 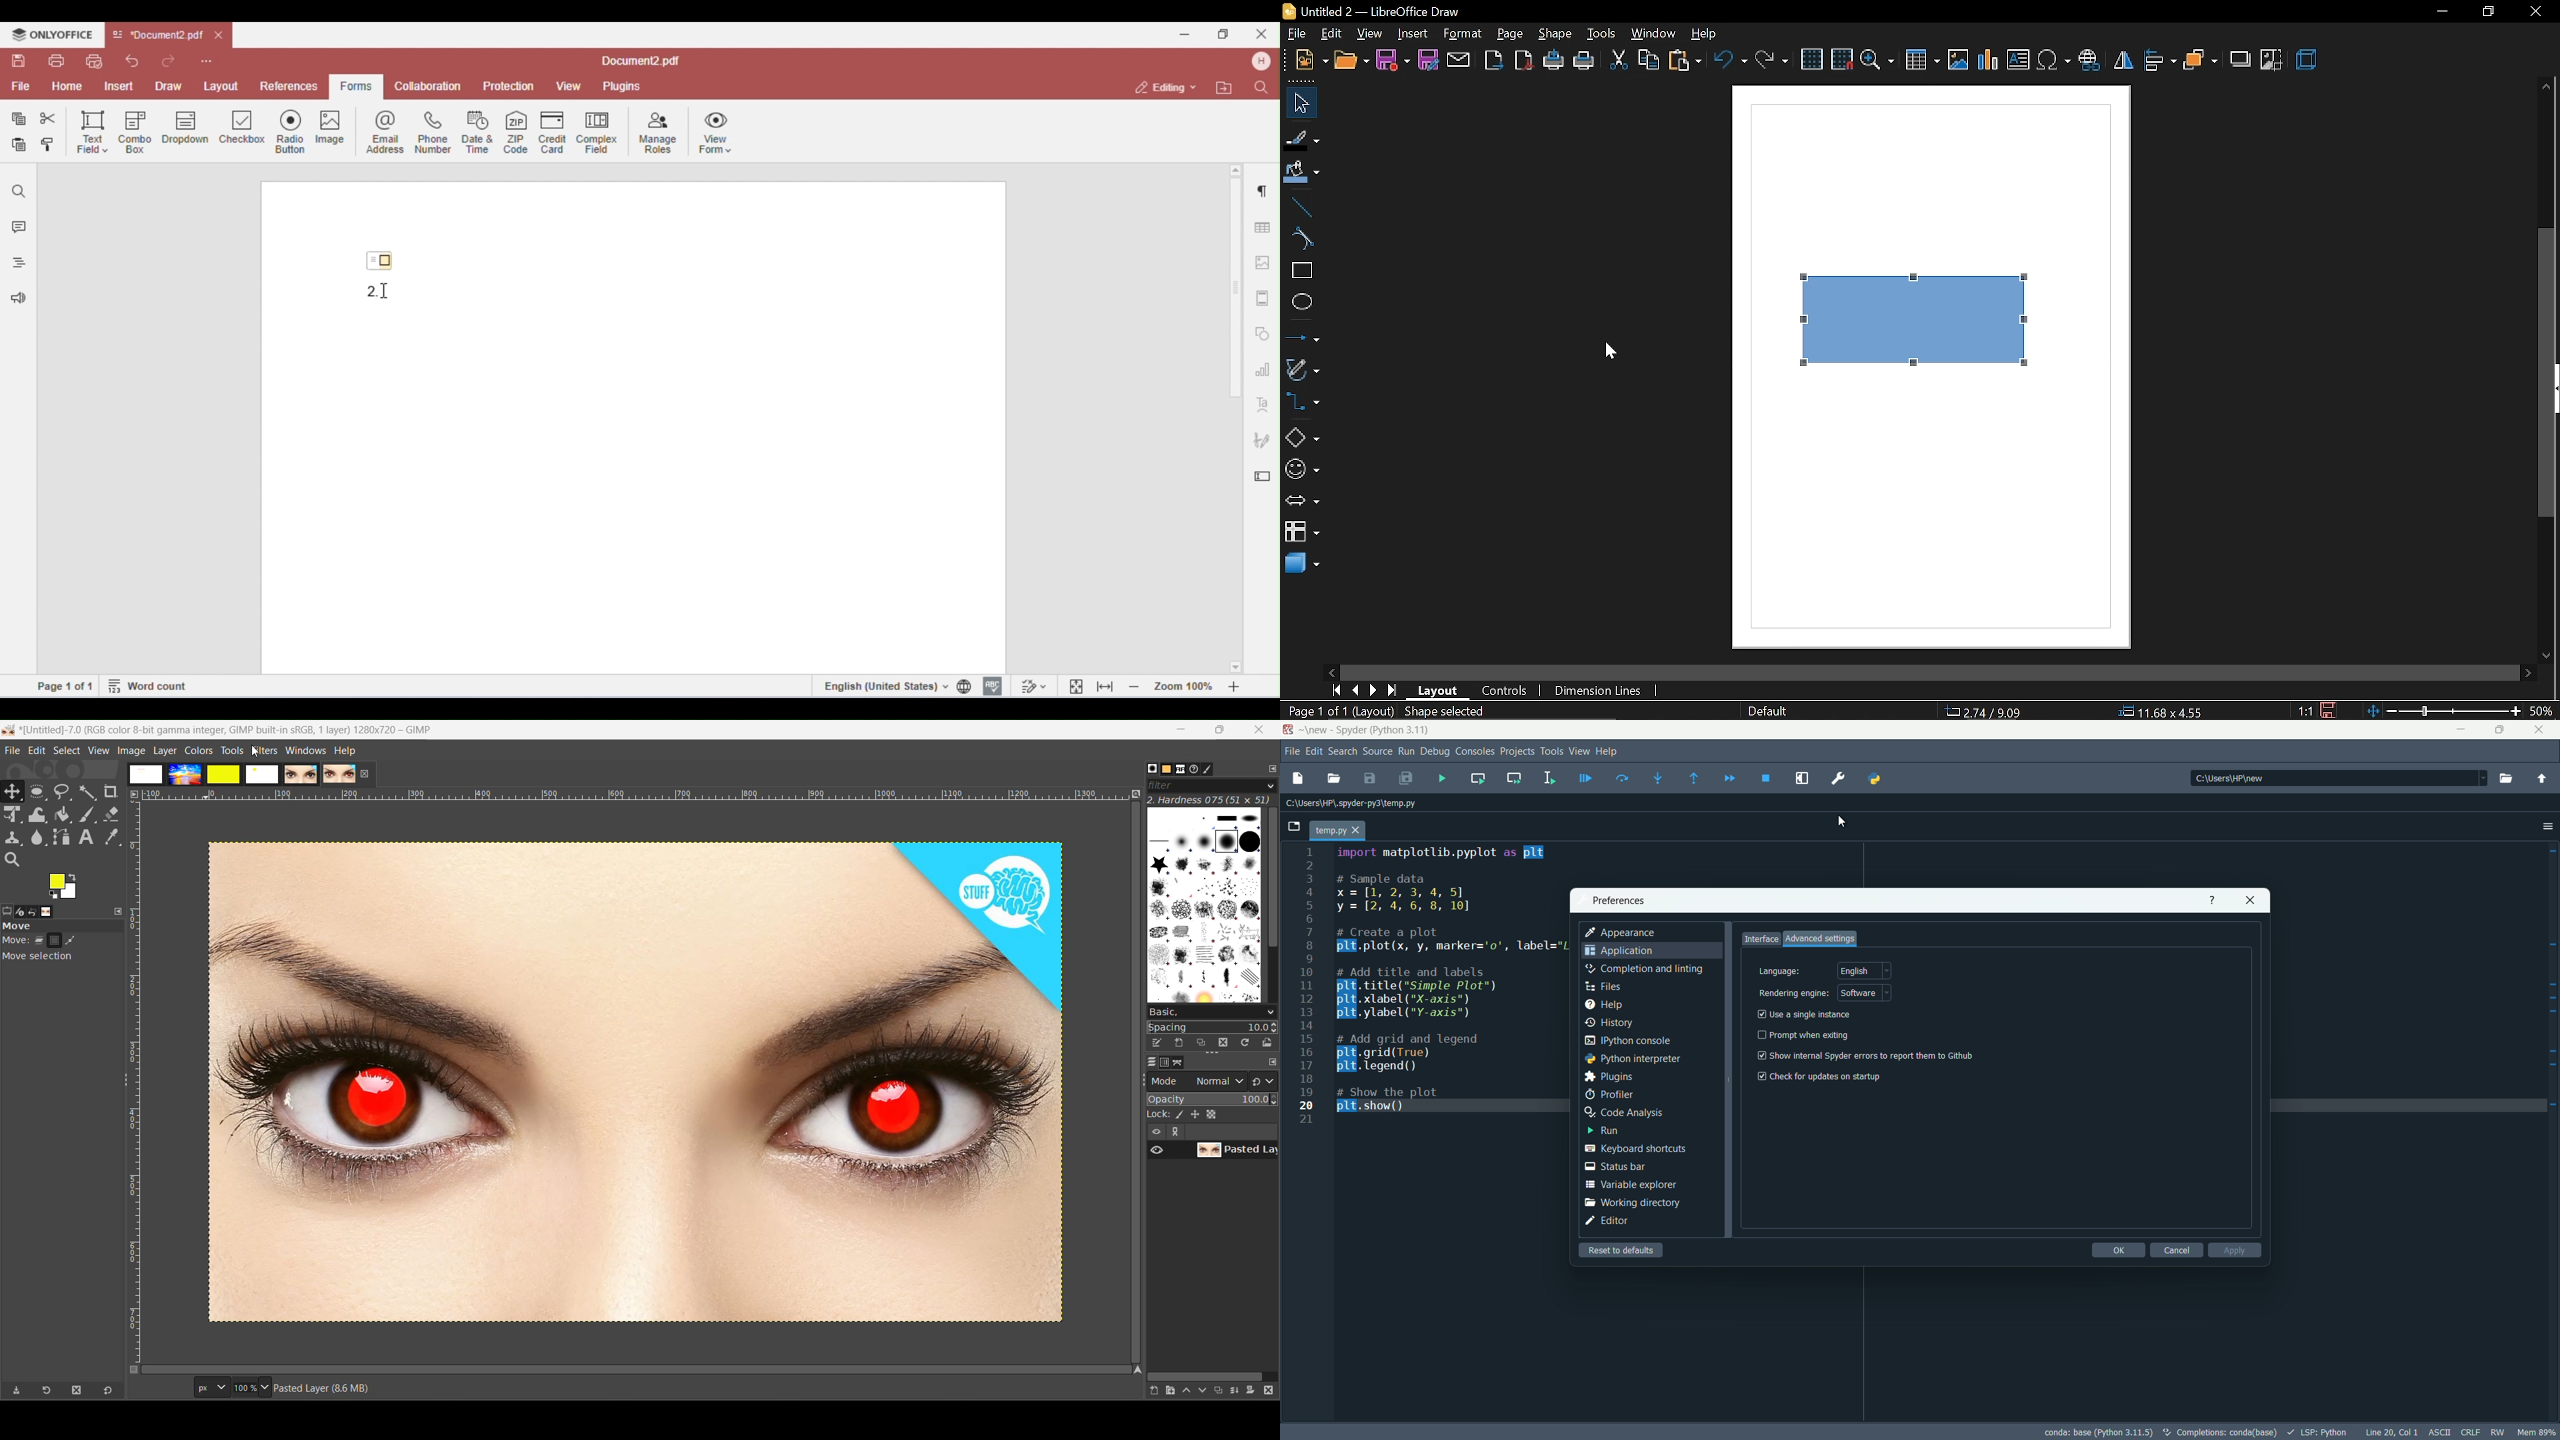 I want to click on configure, so click(x=1271, y=1062).